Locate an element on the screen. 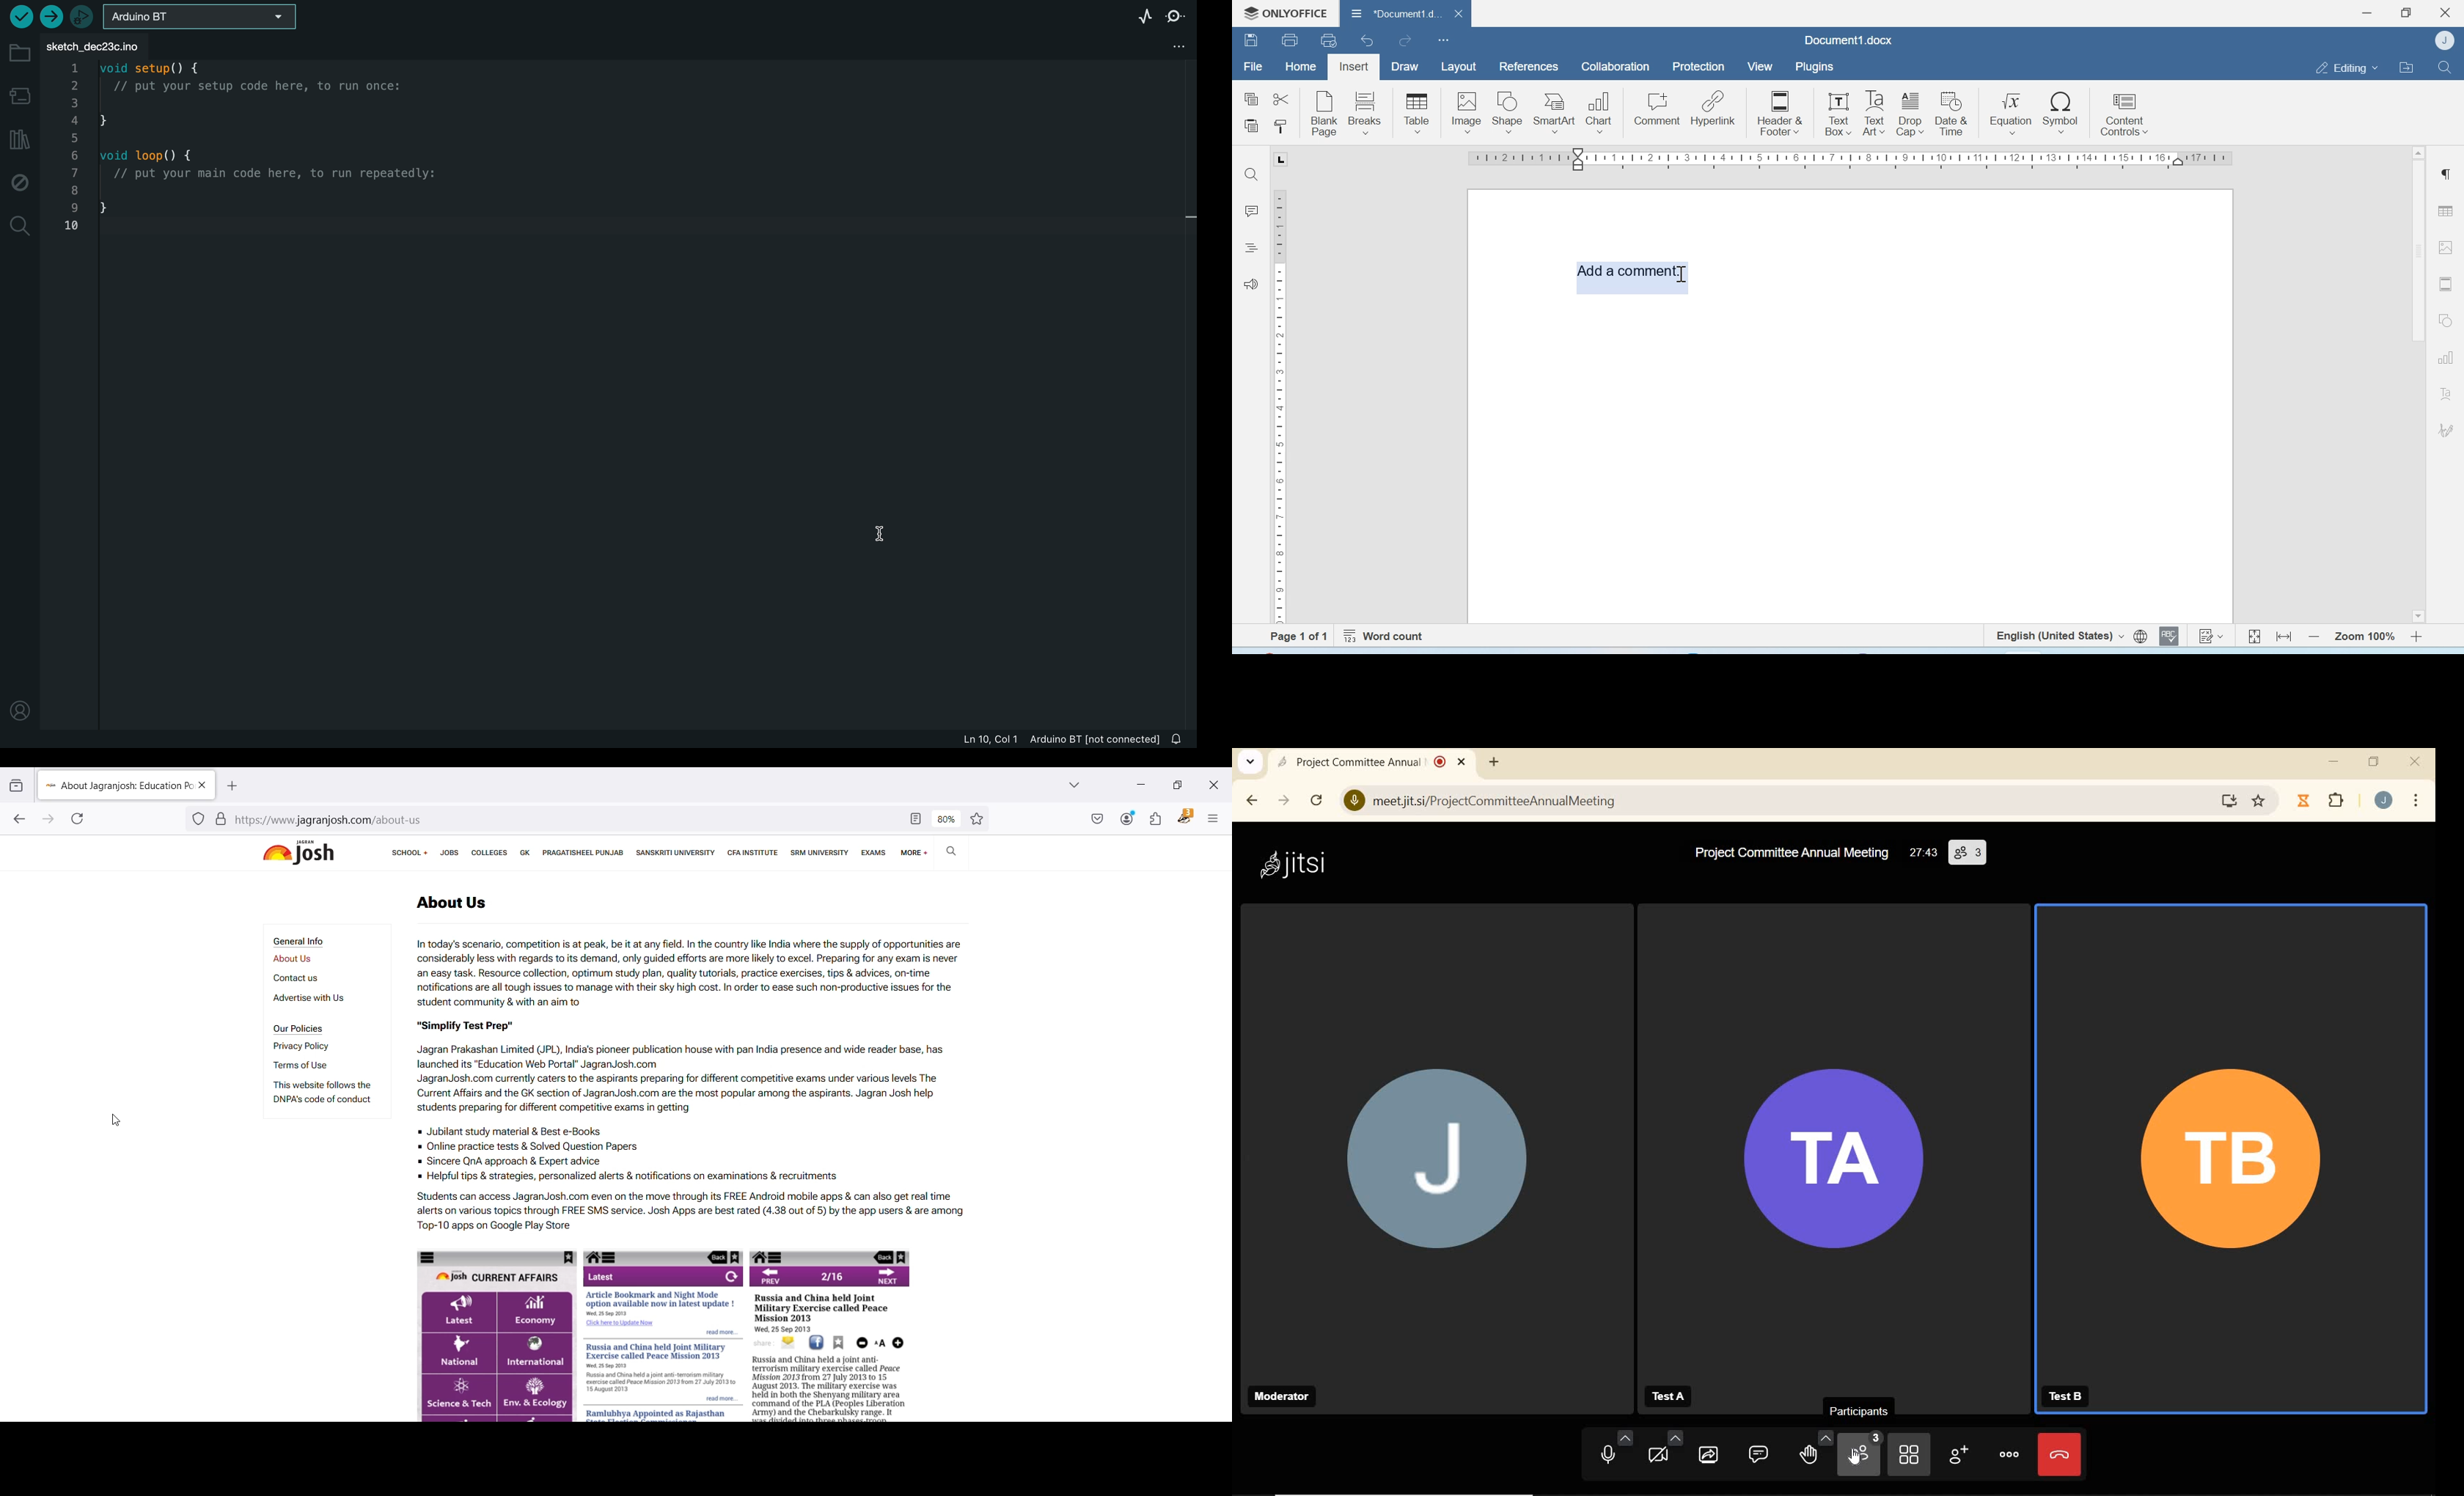 The width and height of the screenshot is (2464, 1512). SRM university page is located at coordinates (820, 852).